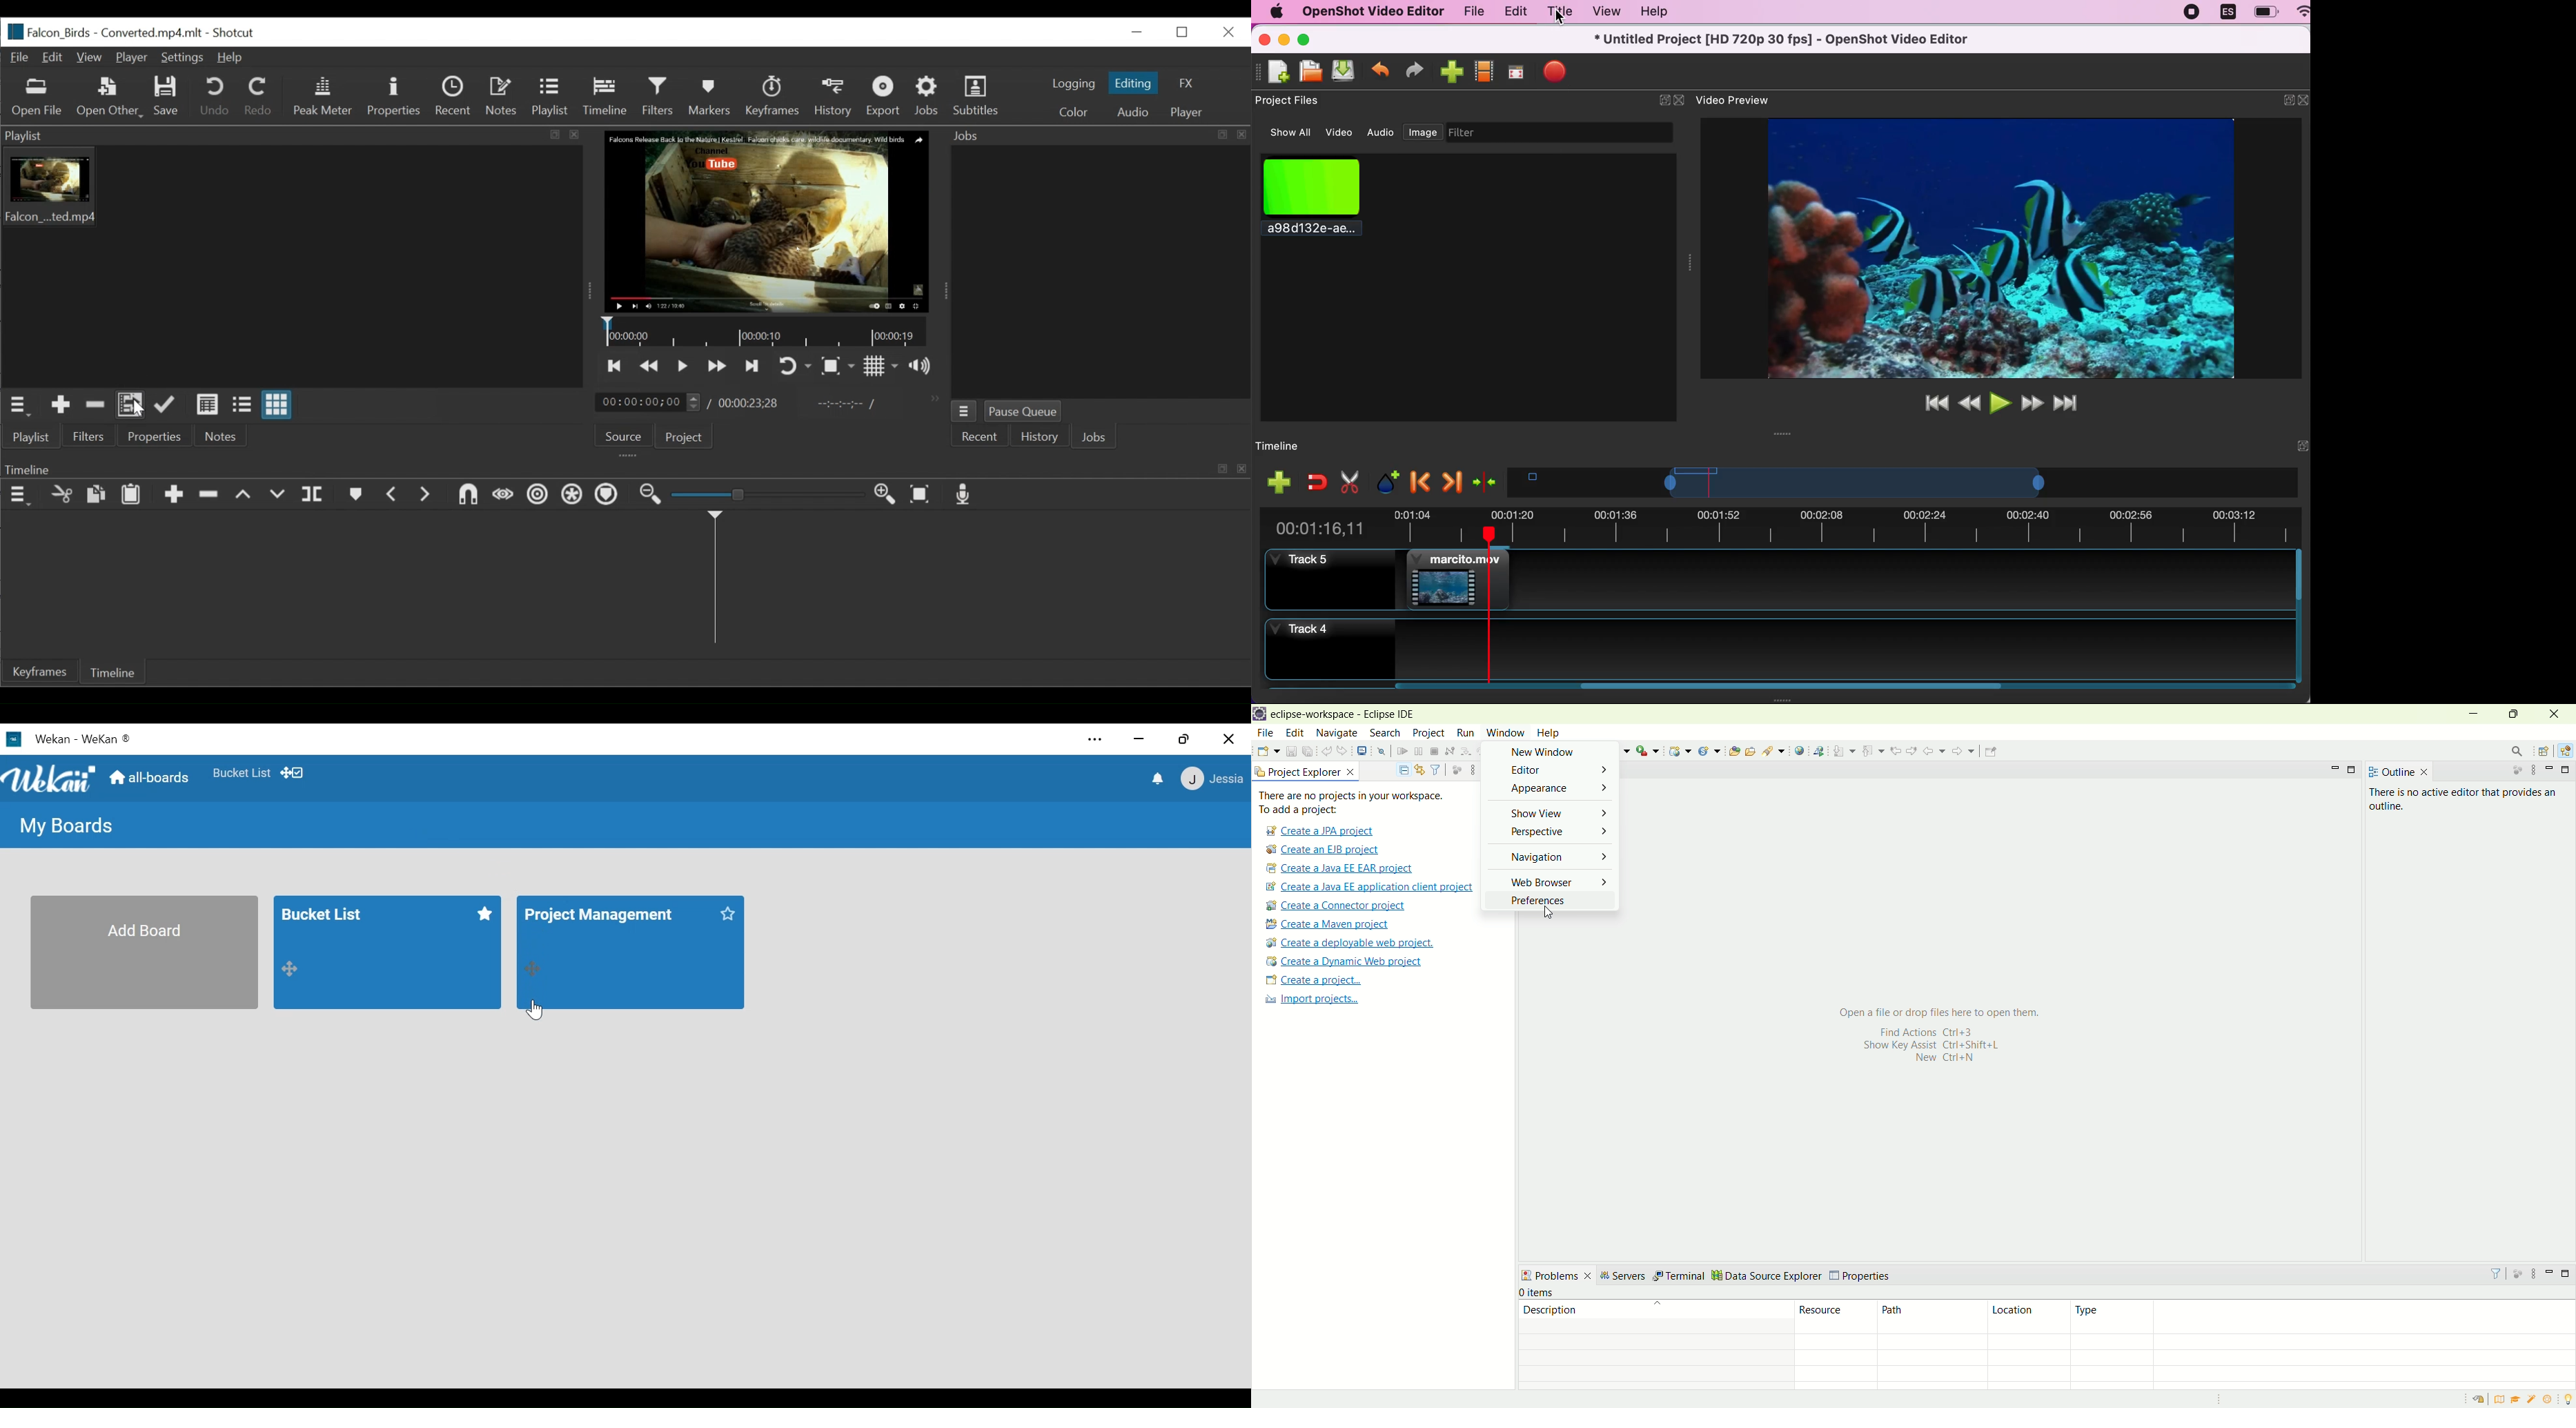  What do you see at coordinates (1657, 96) in the screenshot?
I see `hide/expand` at bounding box center [1657, 96].